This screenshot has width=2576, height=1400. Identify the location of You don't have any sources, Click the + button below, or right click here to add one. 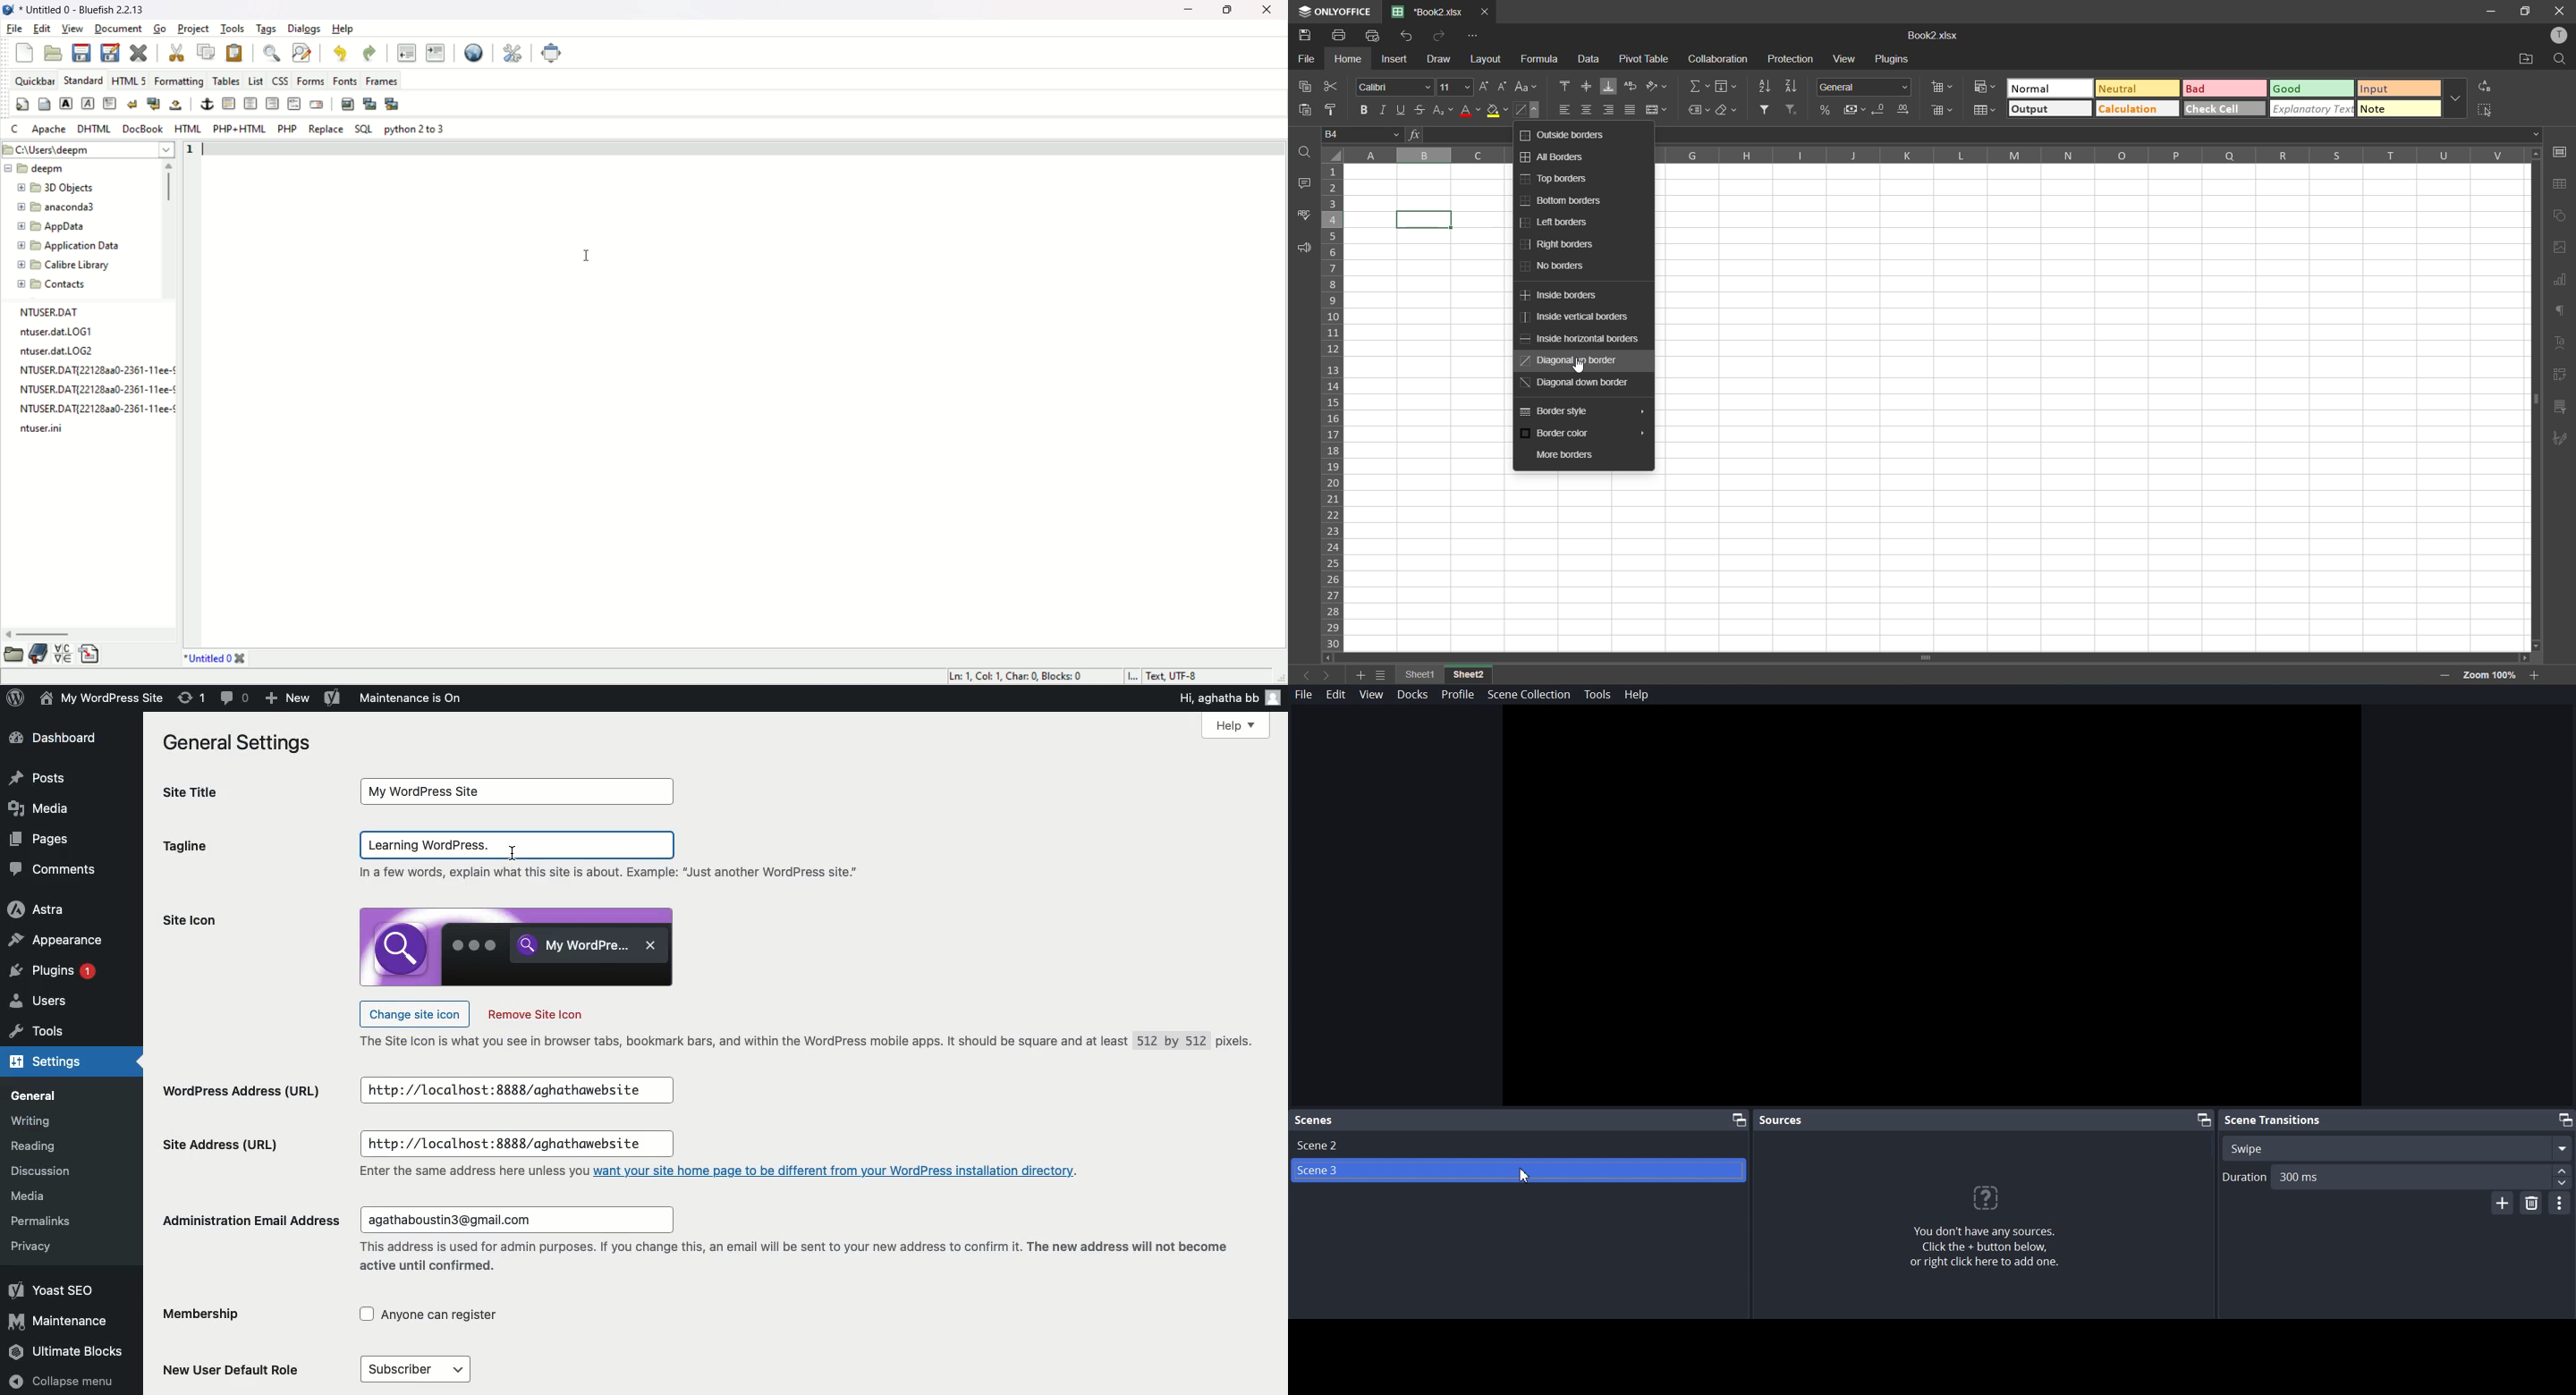
(1984, 1221).